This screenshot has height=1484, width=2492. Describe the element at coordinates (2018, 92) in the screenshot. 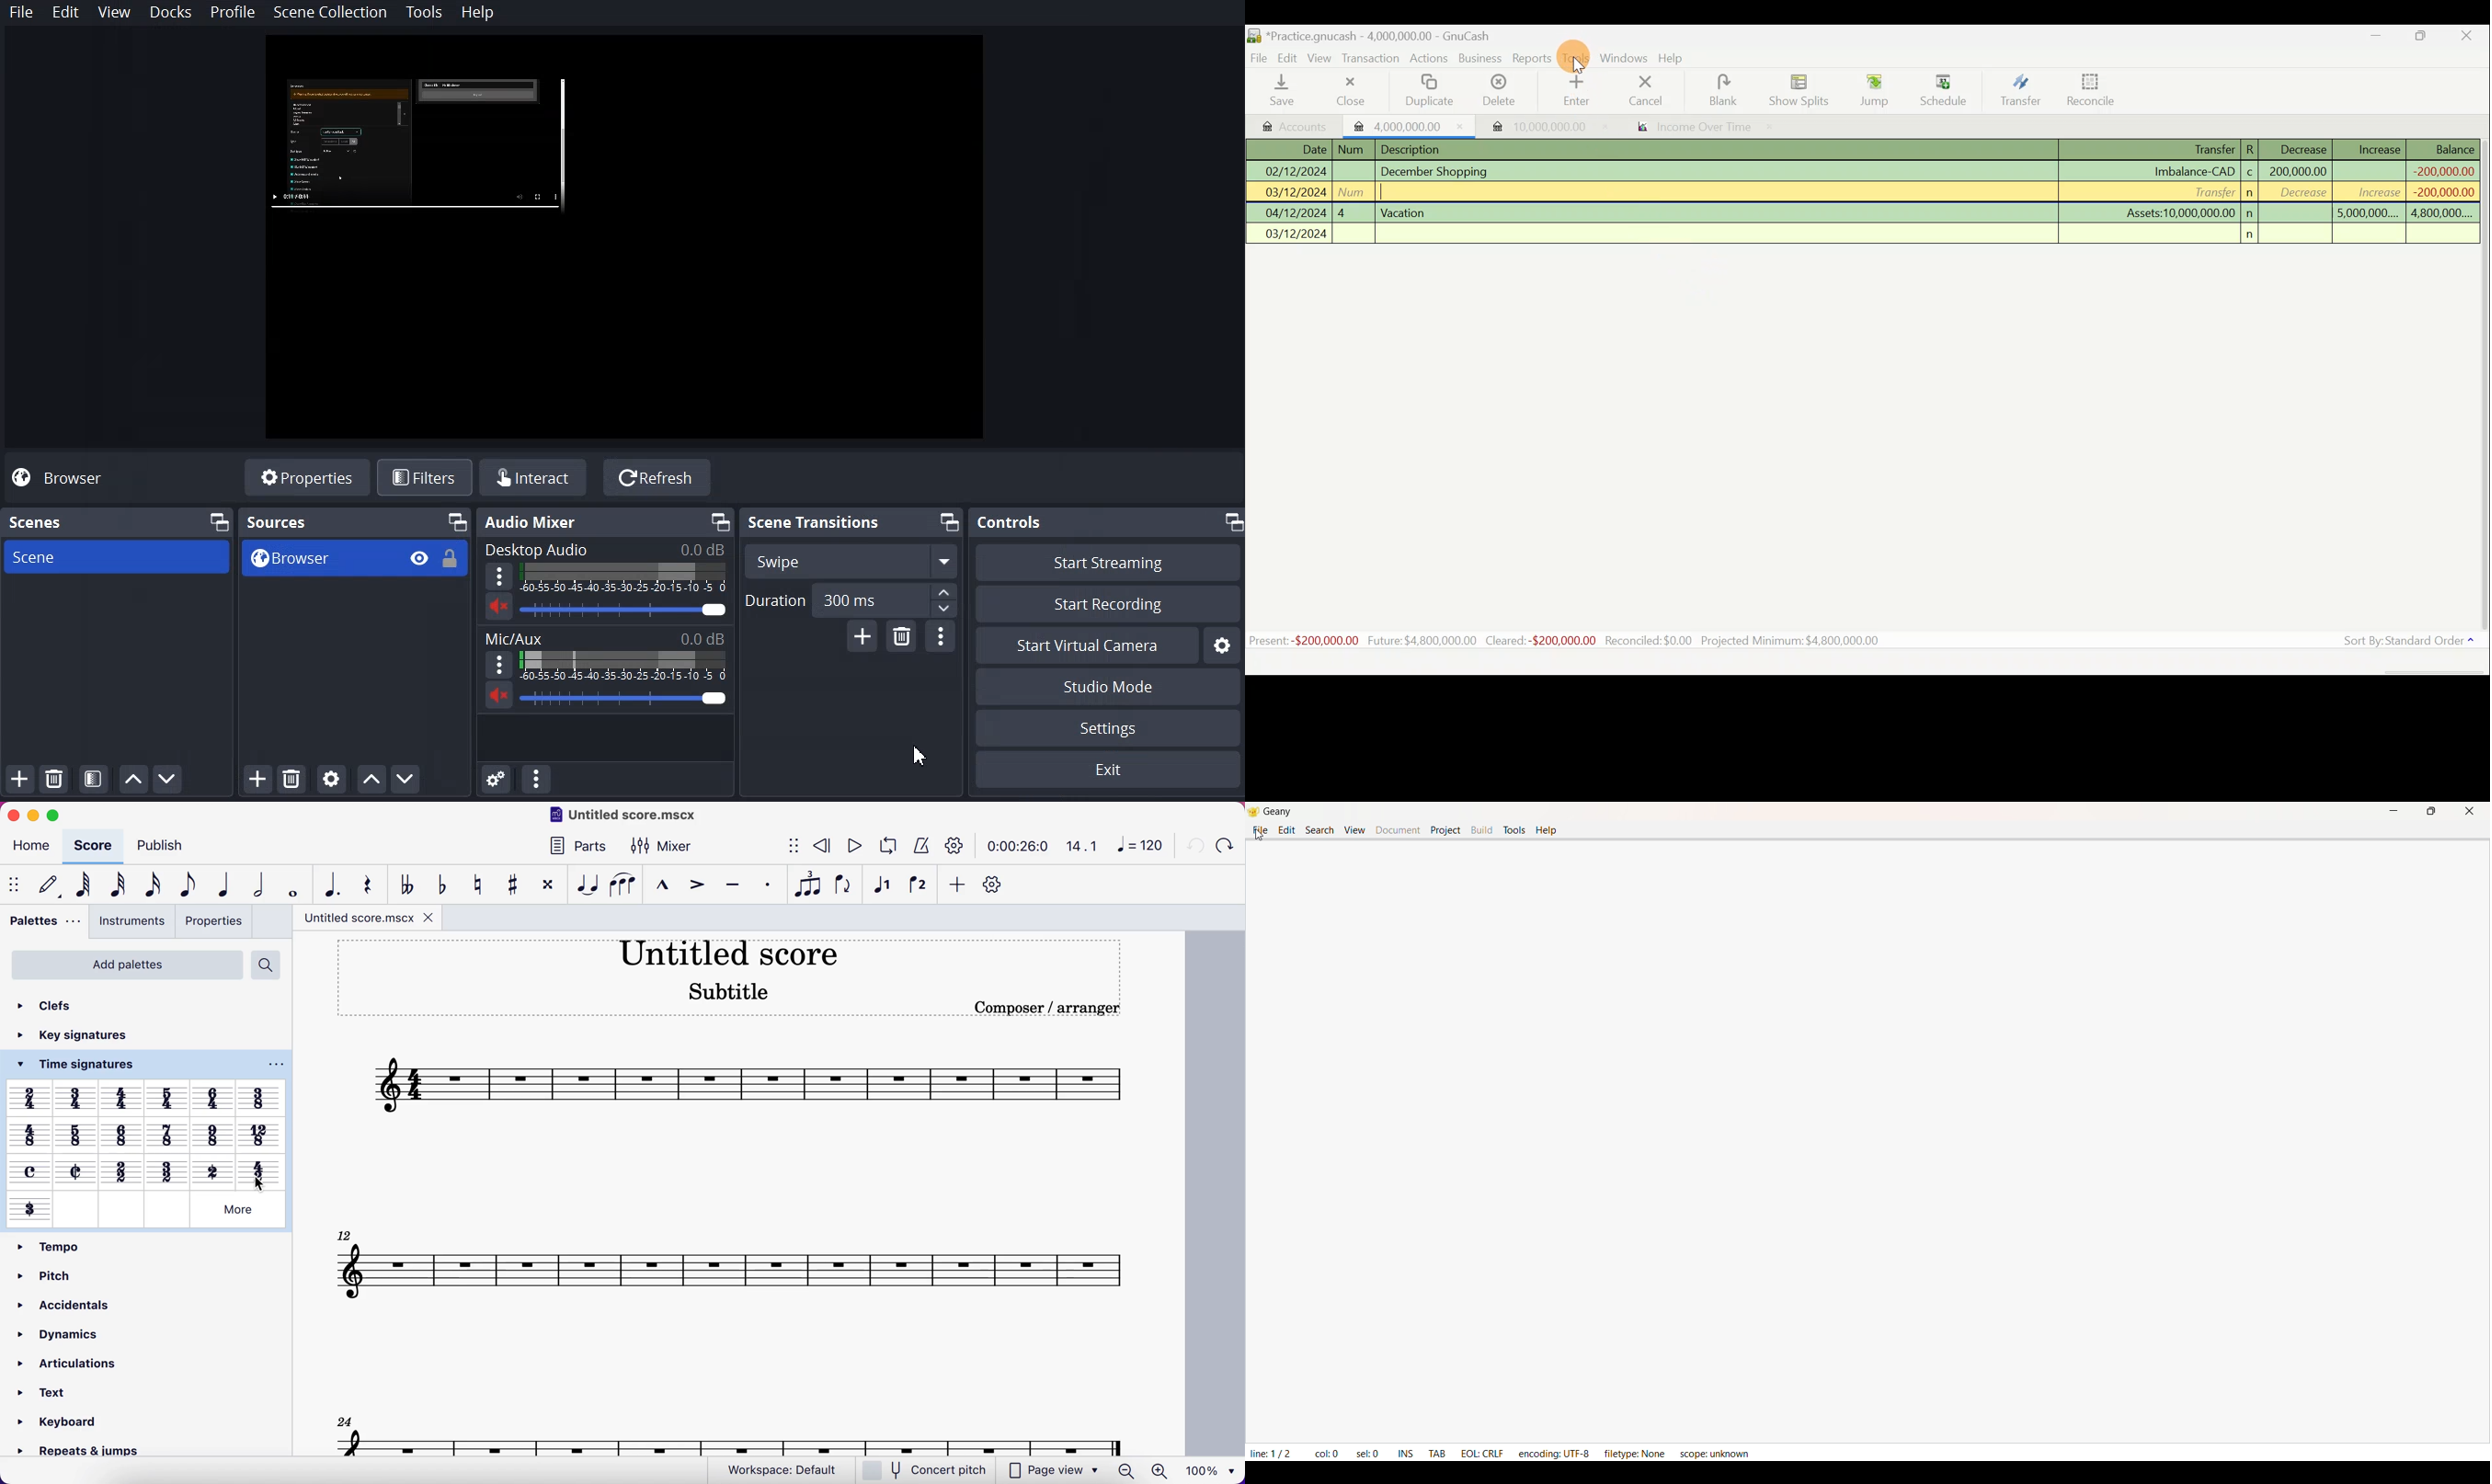

I see `Transfer` at that location.